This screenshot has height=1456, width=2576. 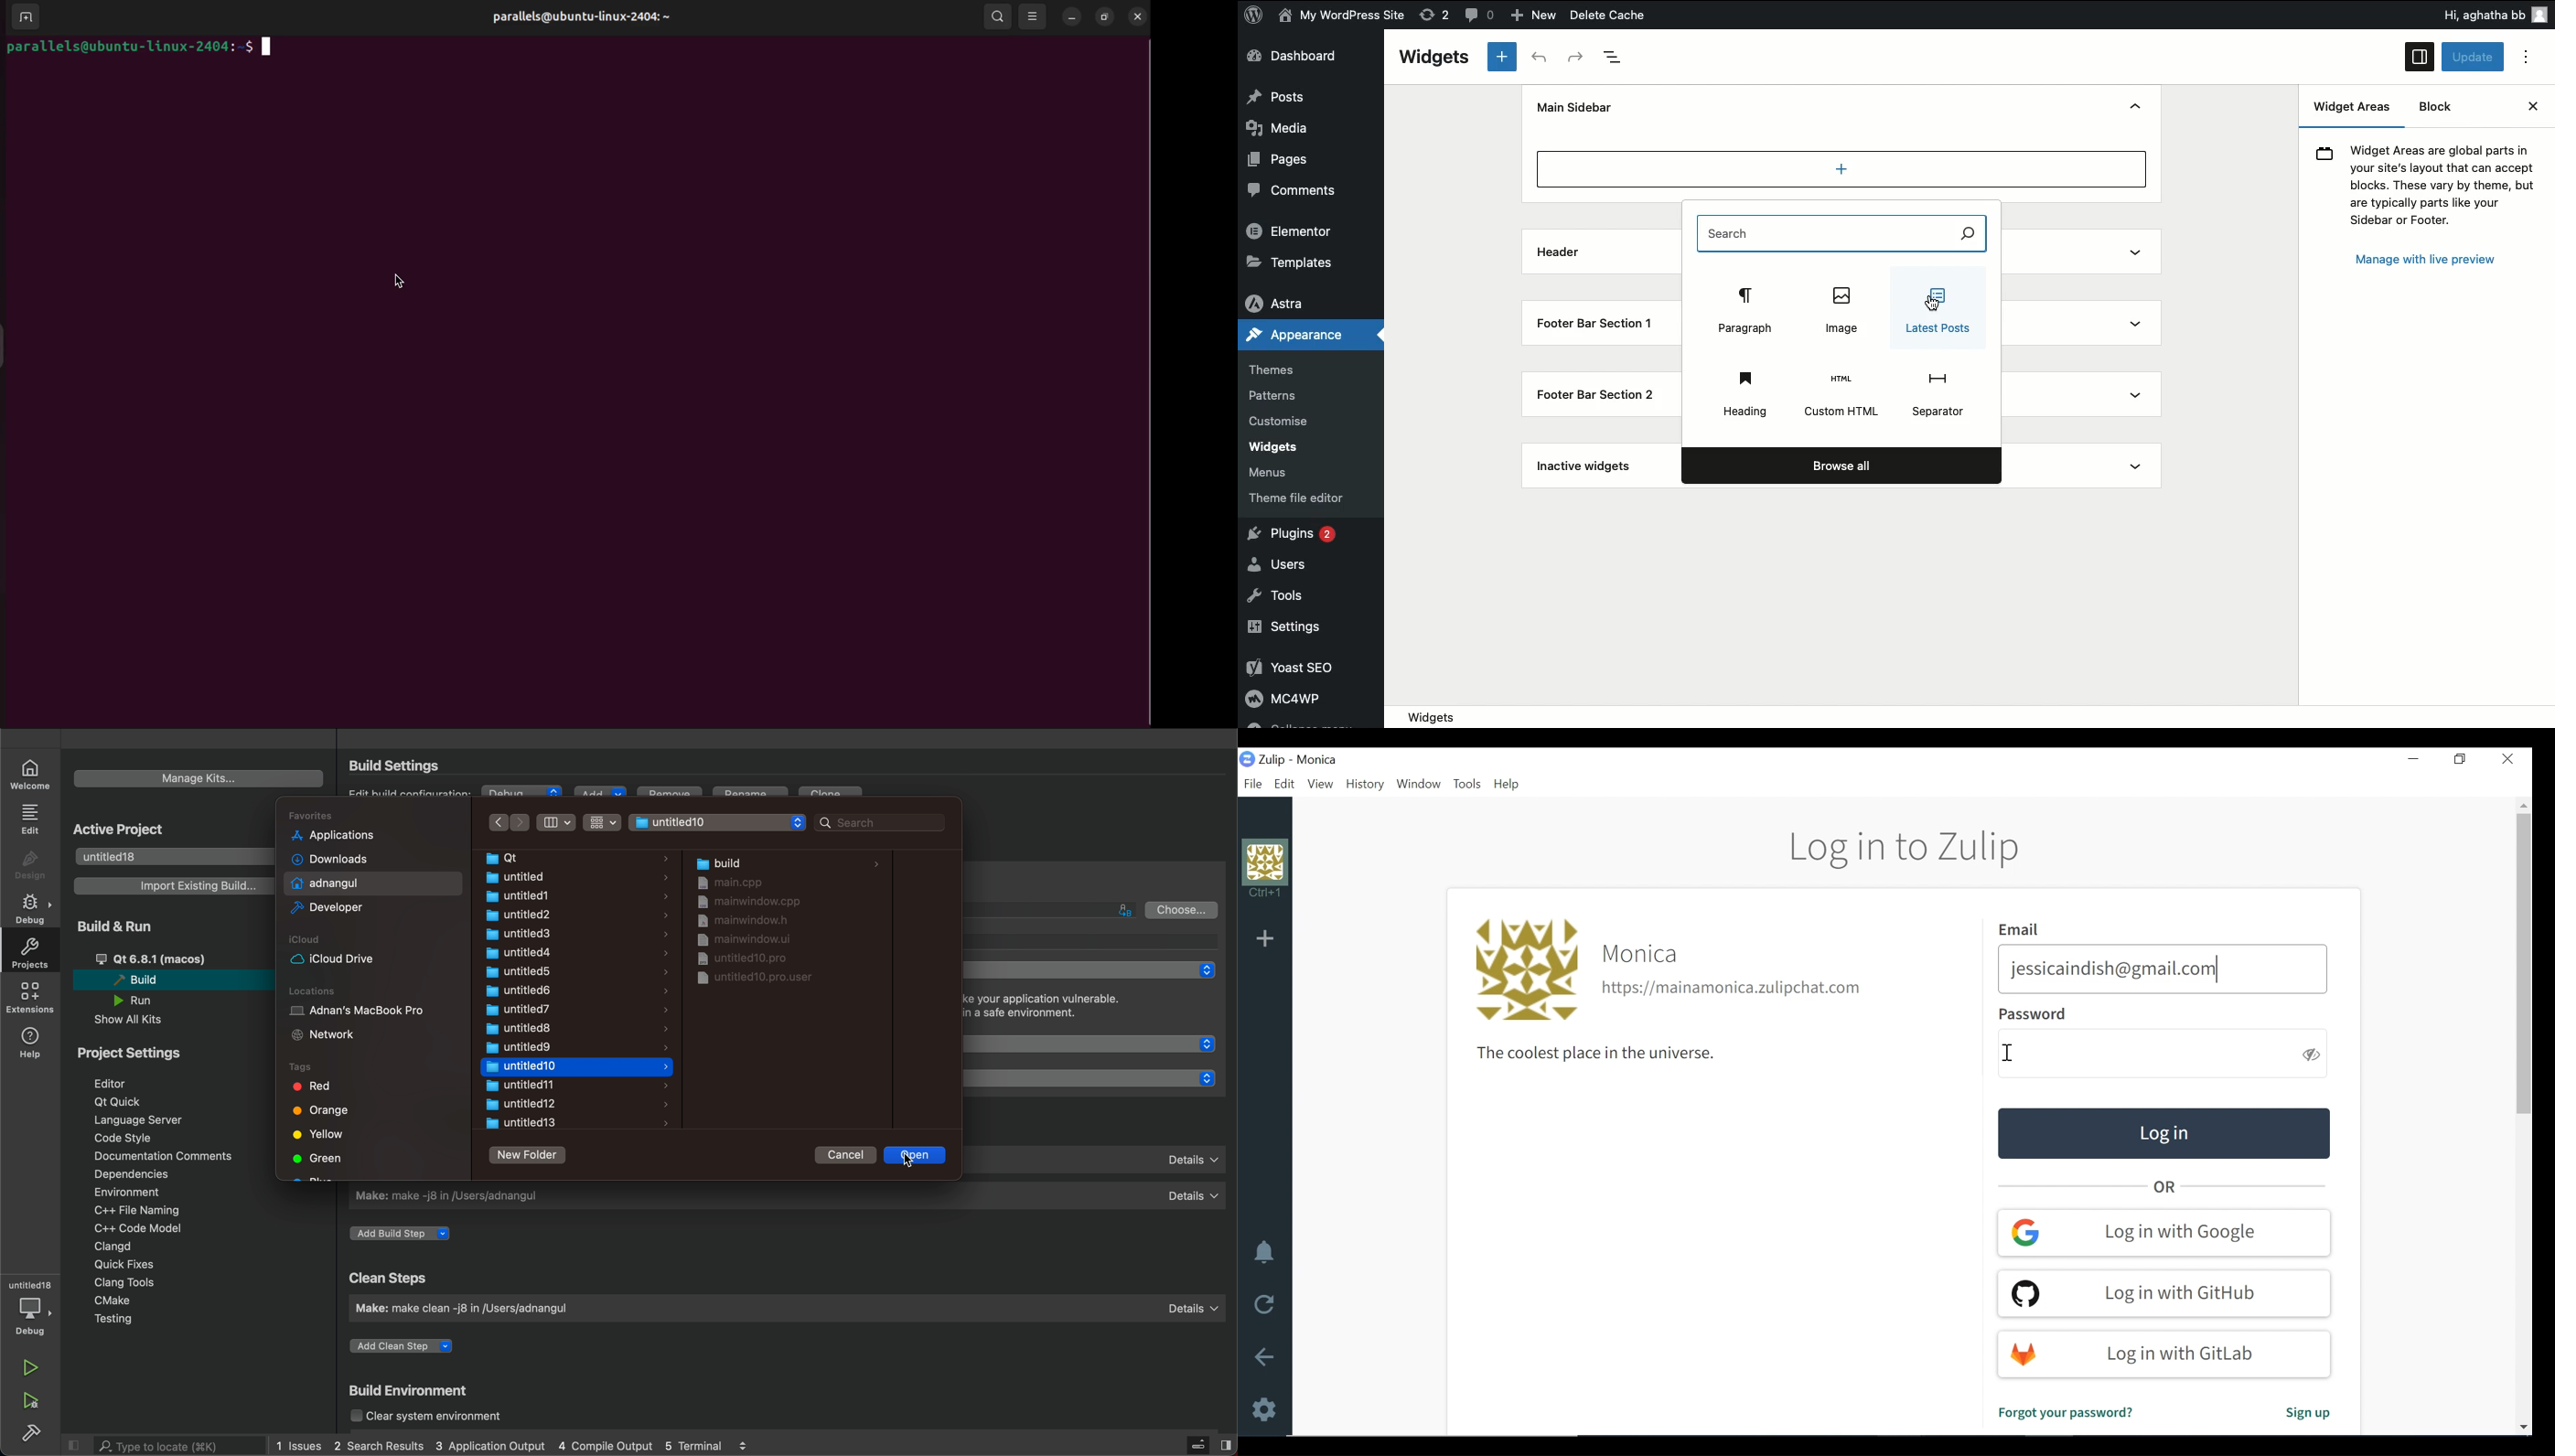 I want to click on close slidebar, so click(x=1209, y=1444).